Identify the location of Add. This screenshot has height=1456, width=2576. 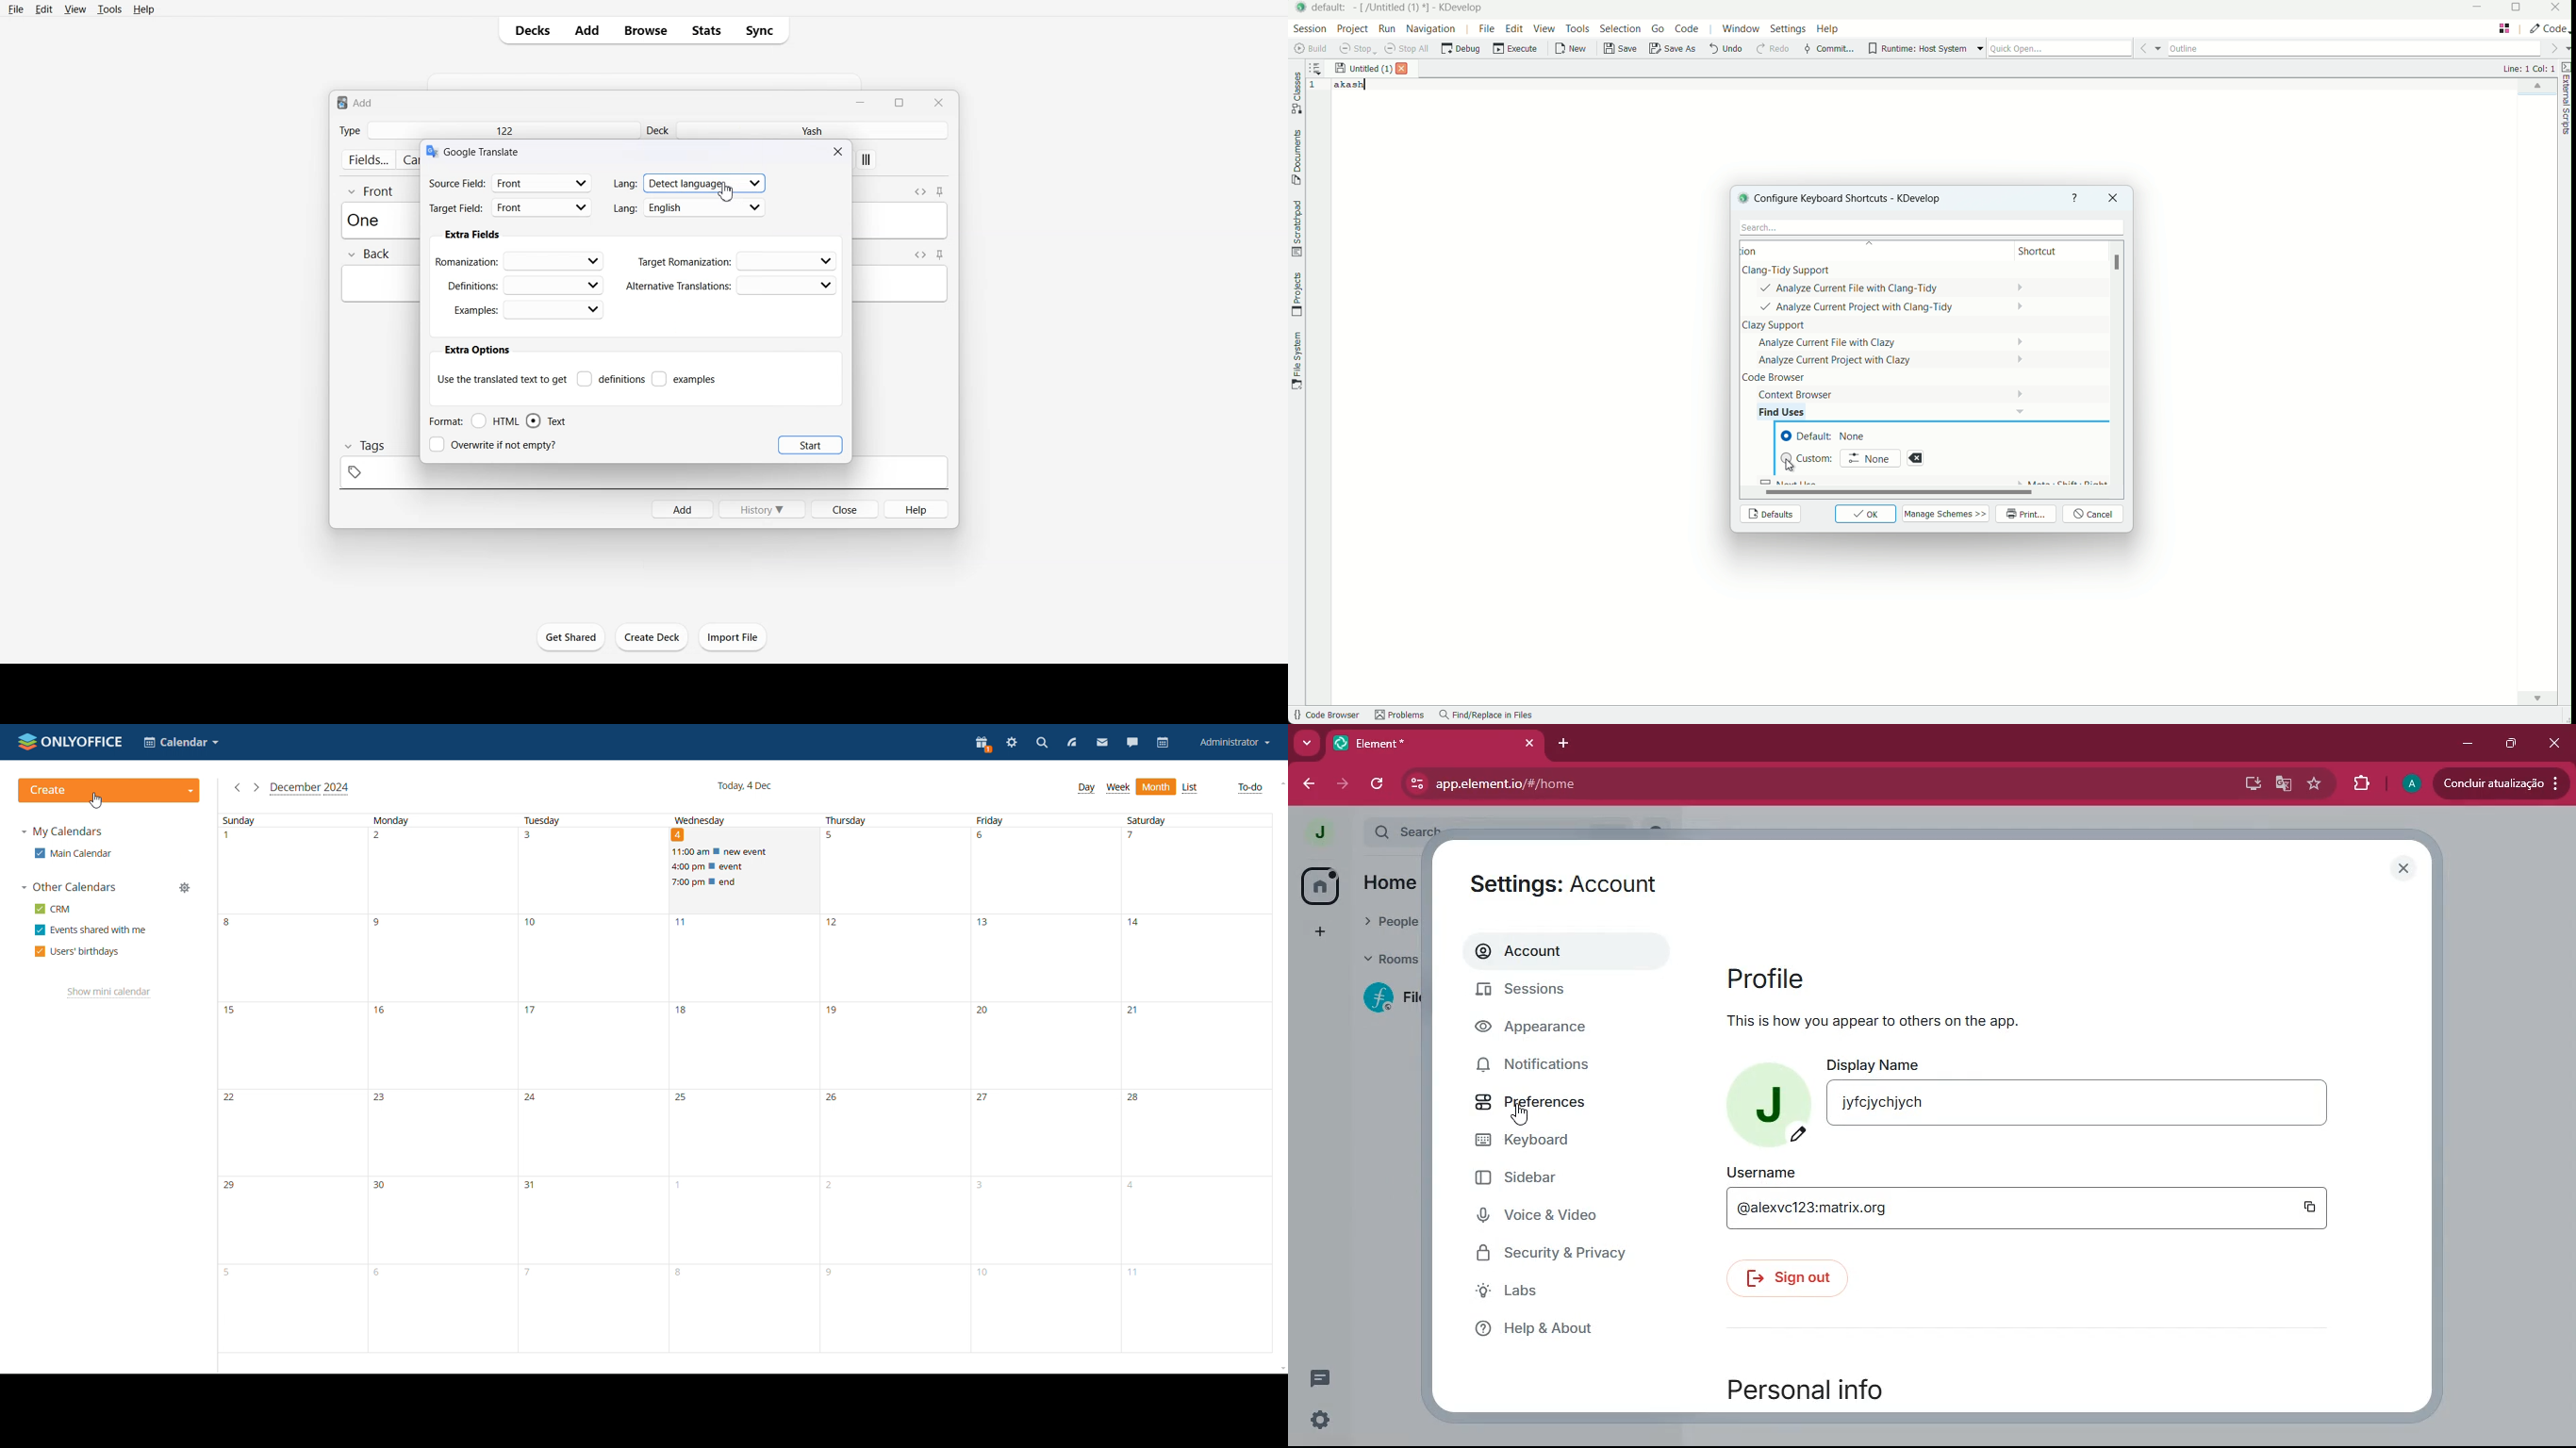
(587, 30).